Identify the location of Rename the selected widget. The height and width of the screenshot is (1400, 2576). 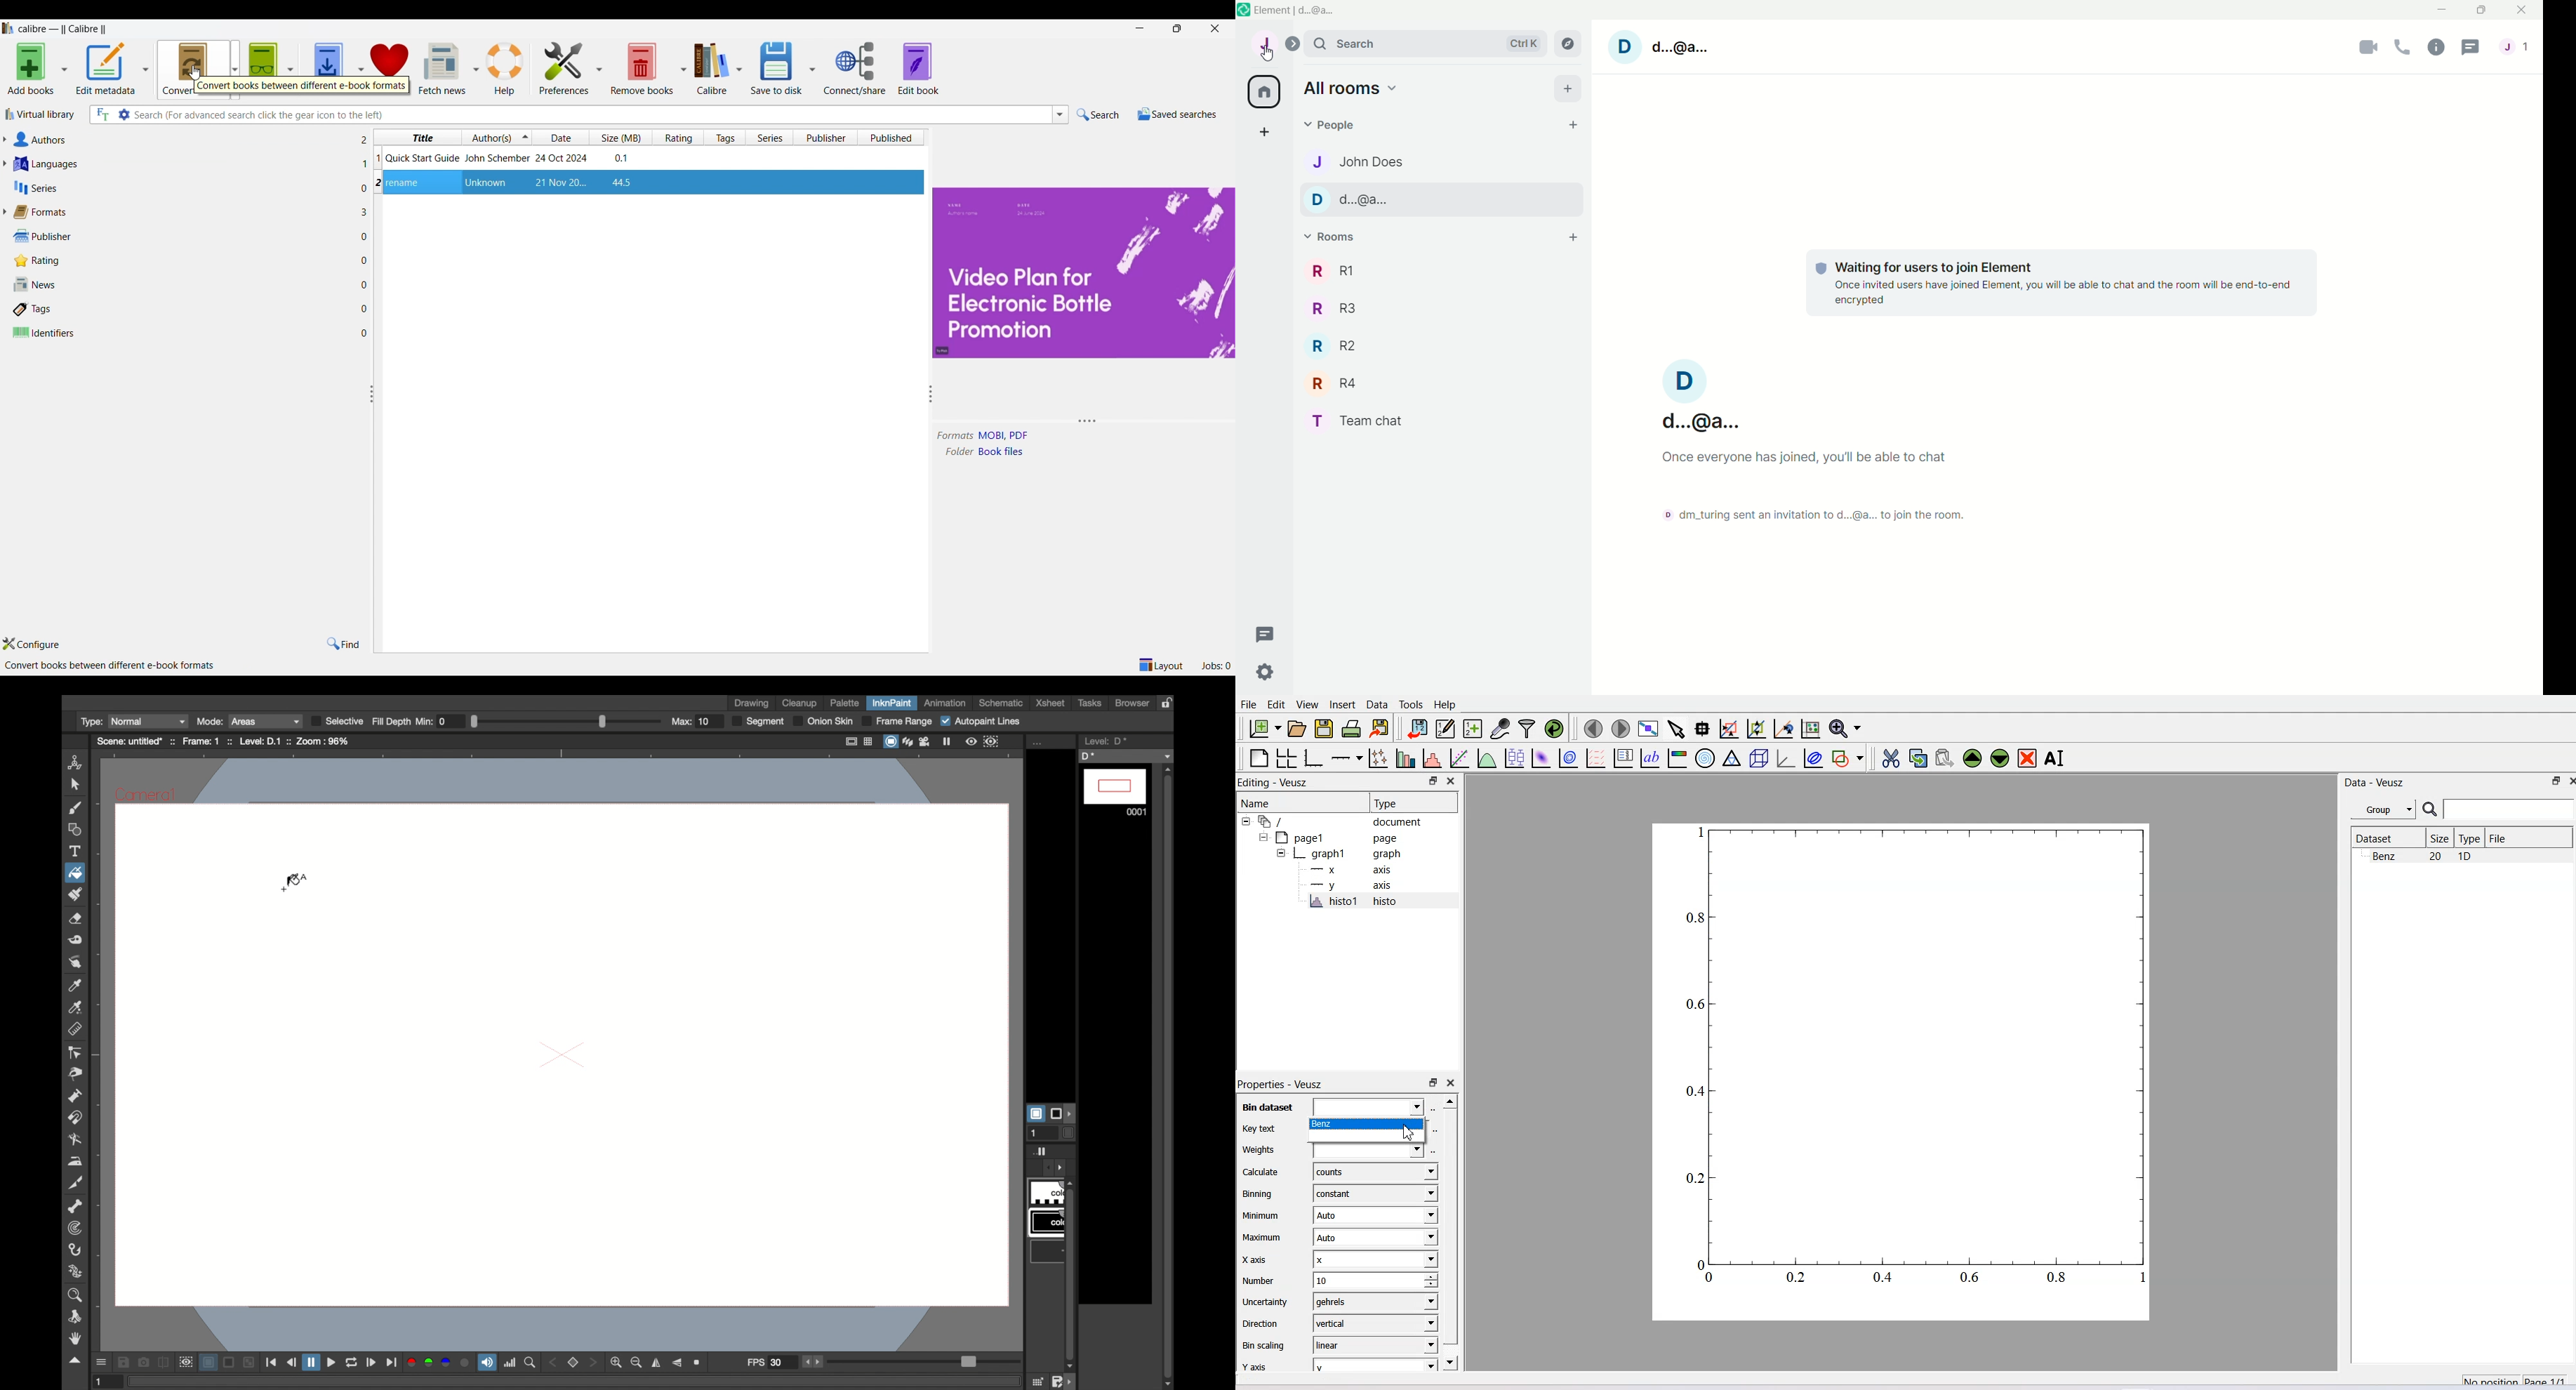
(2055, 758).